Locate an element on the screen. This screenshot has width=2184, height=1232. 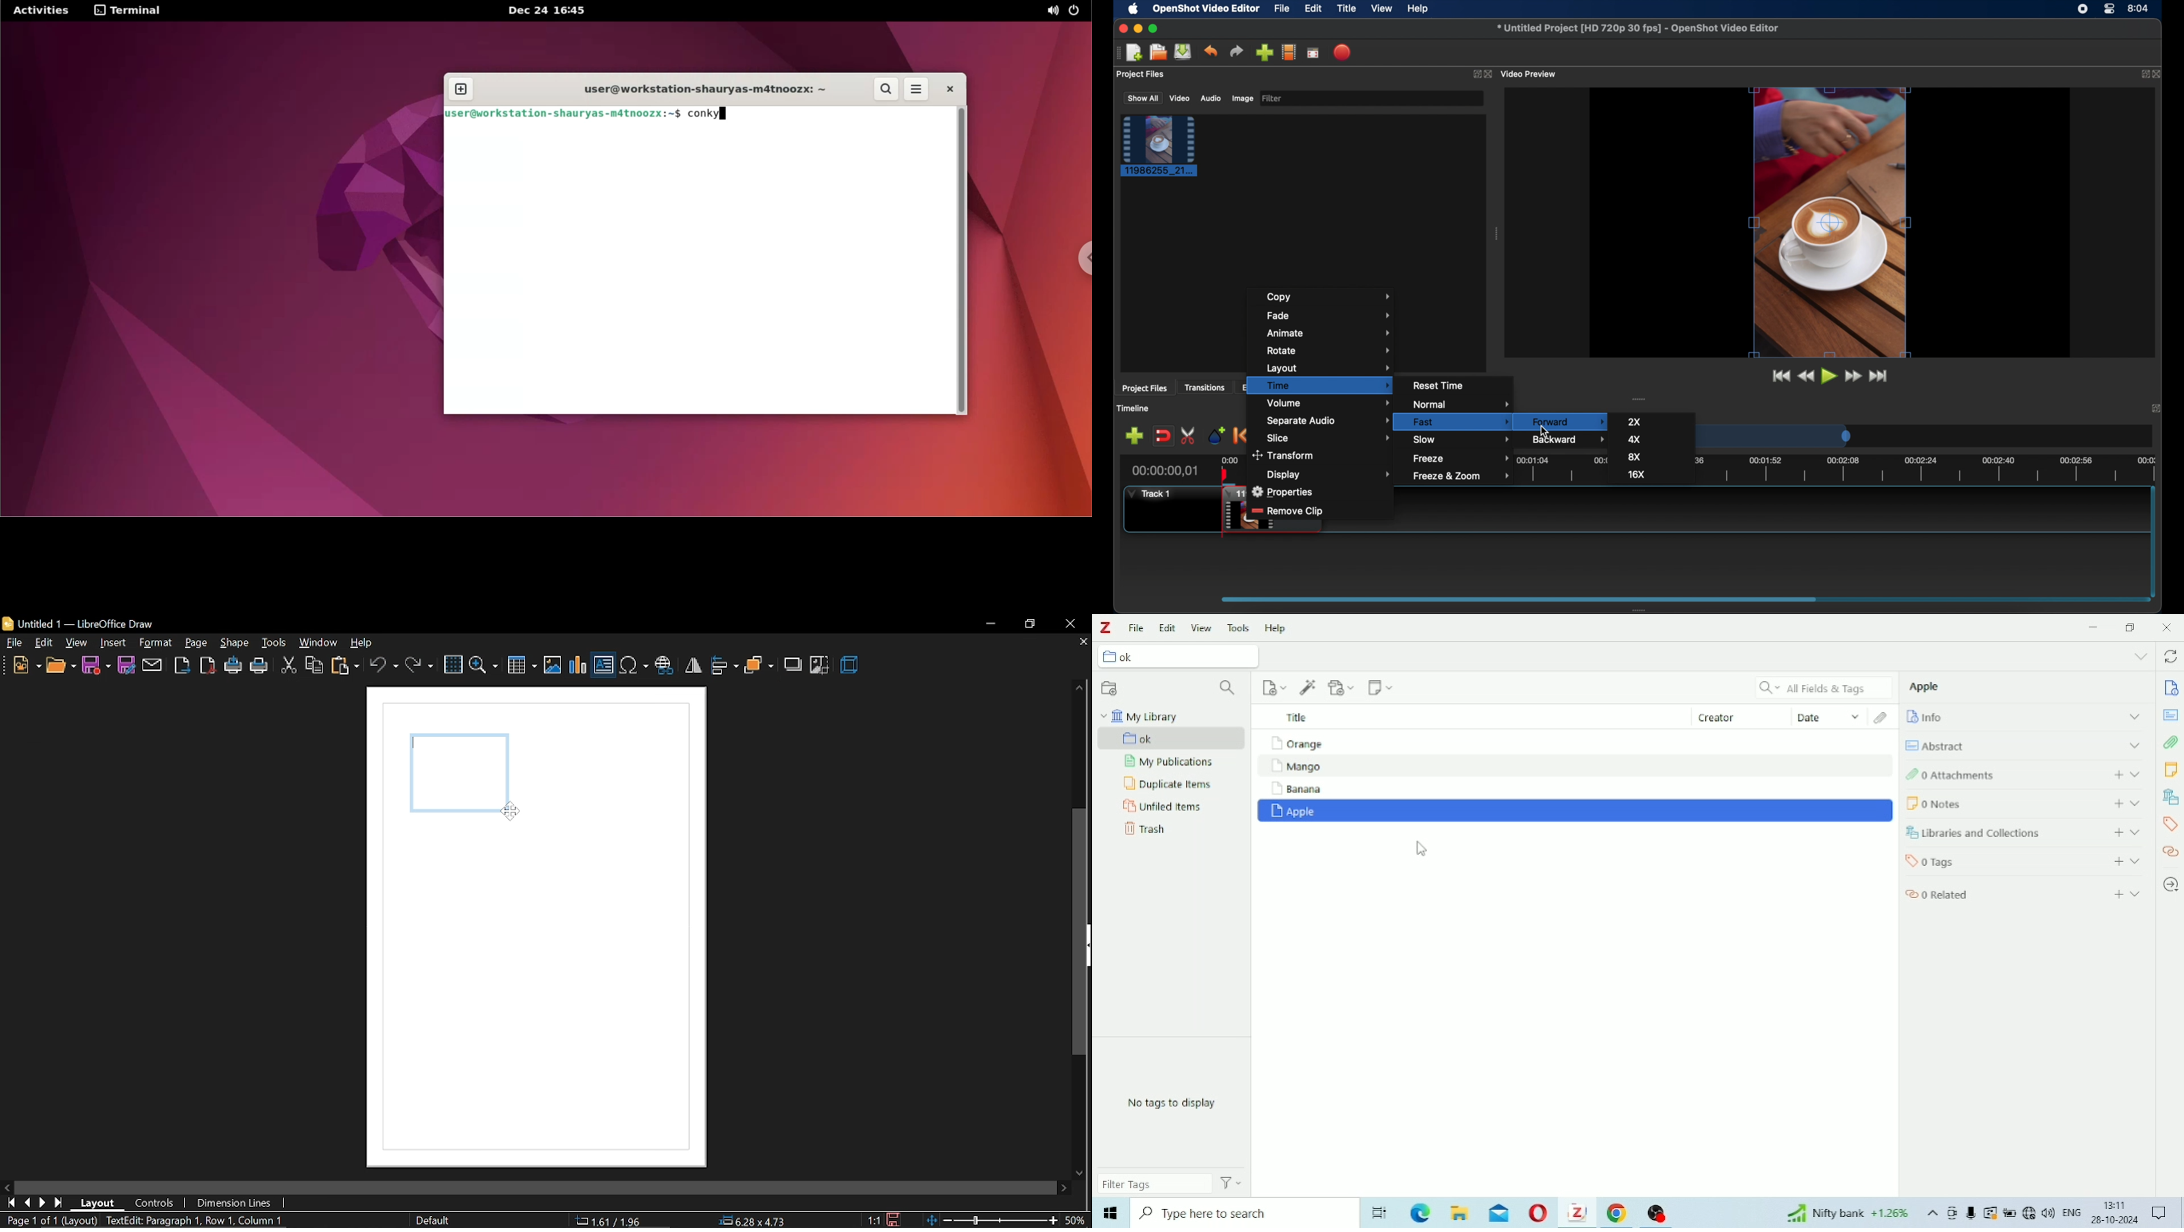
save is located at coordinates (96, 664).